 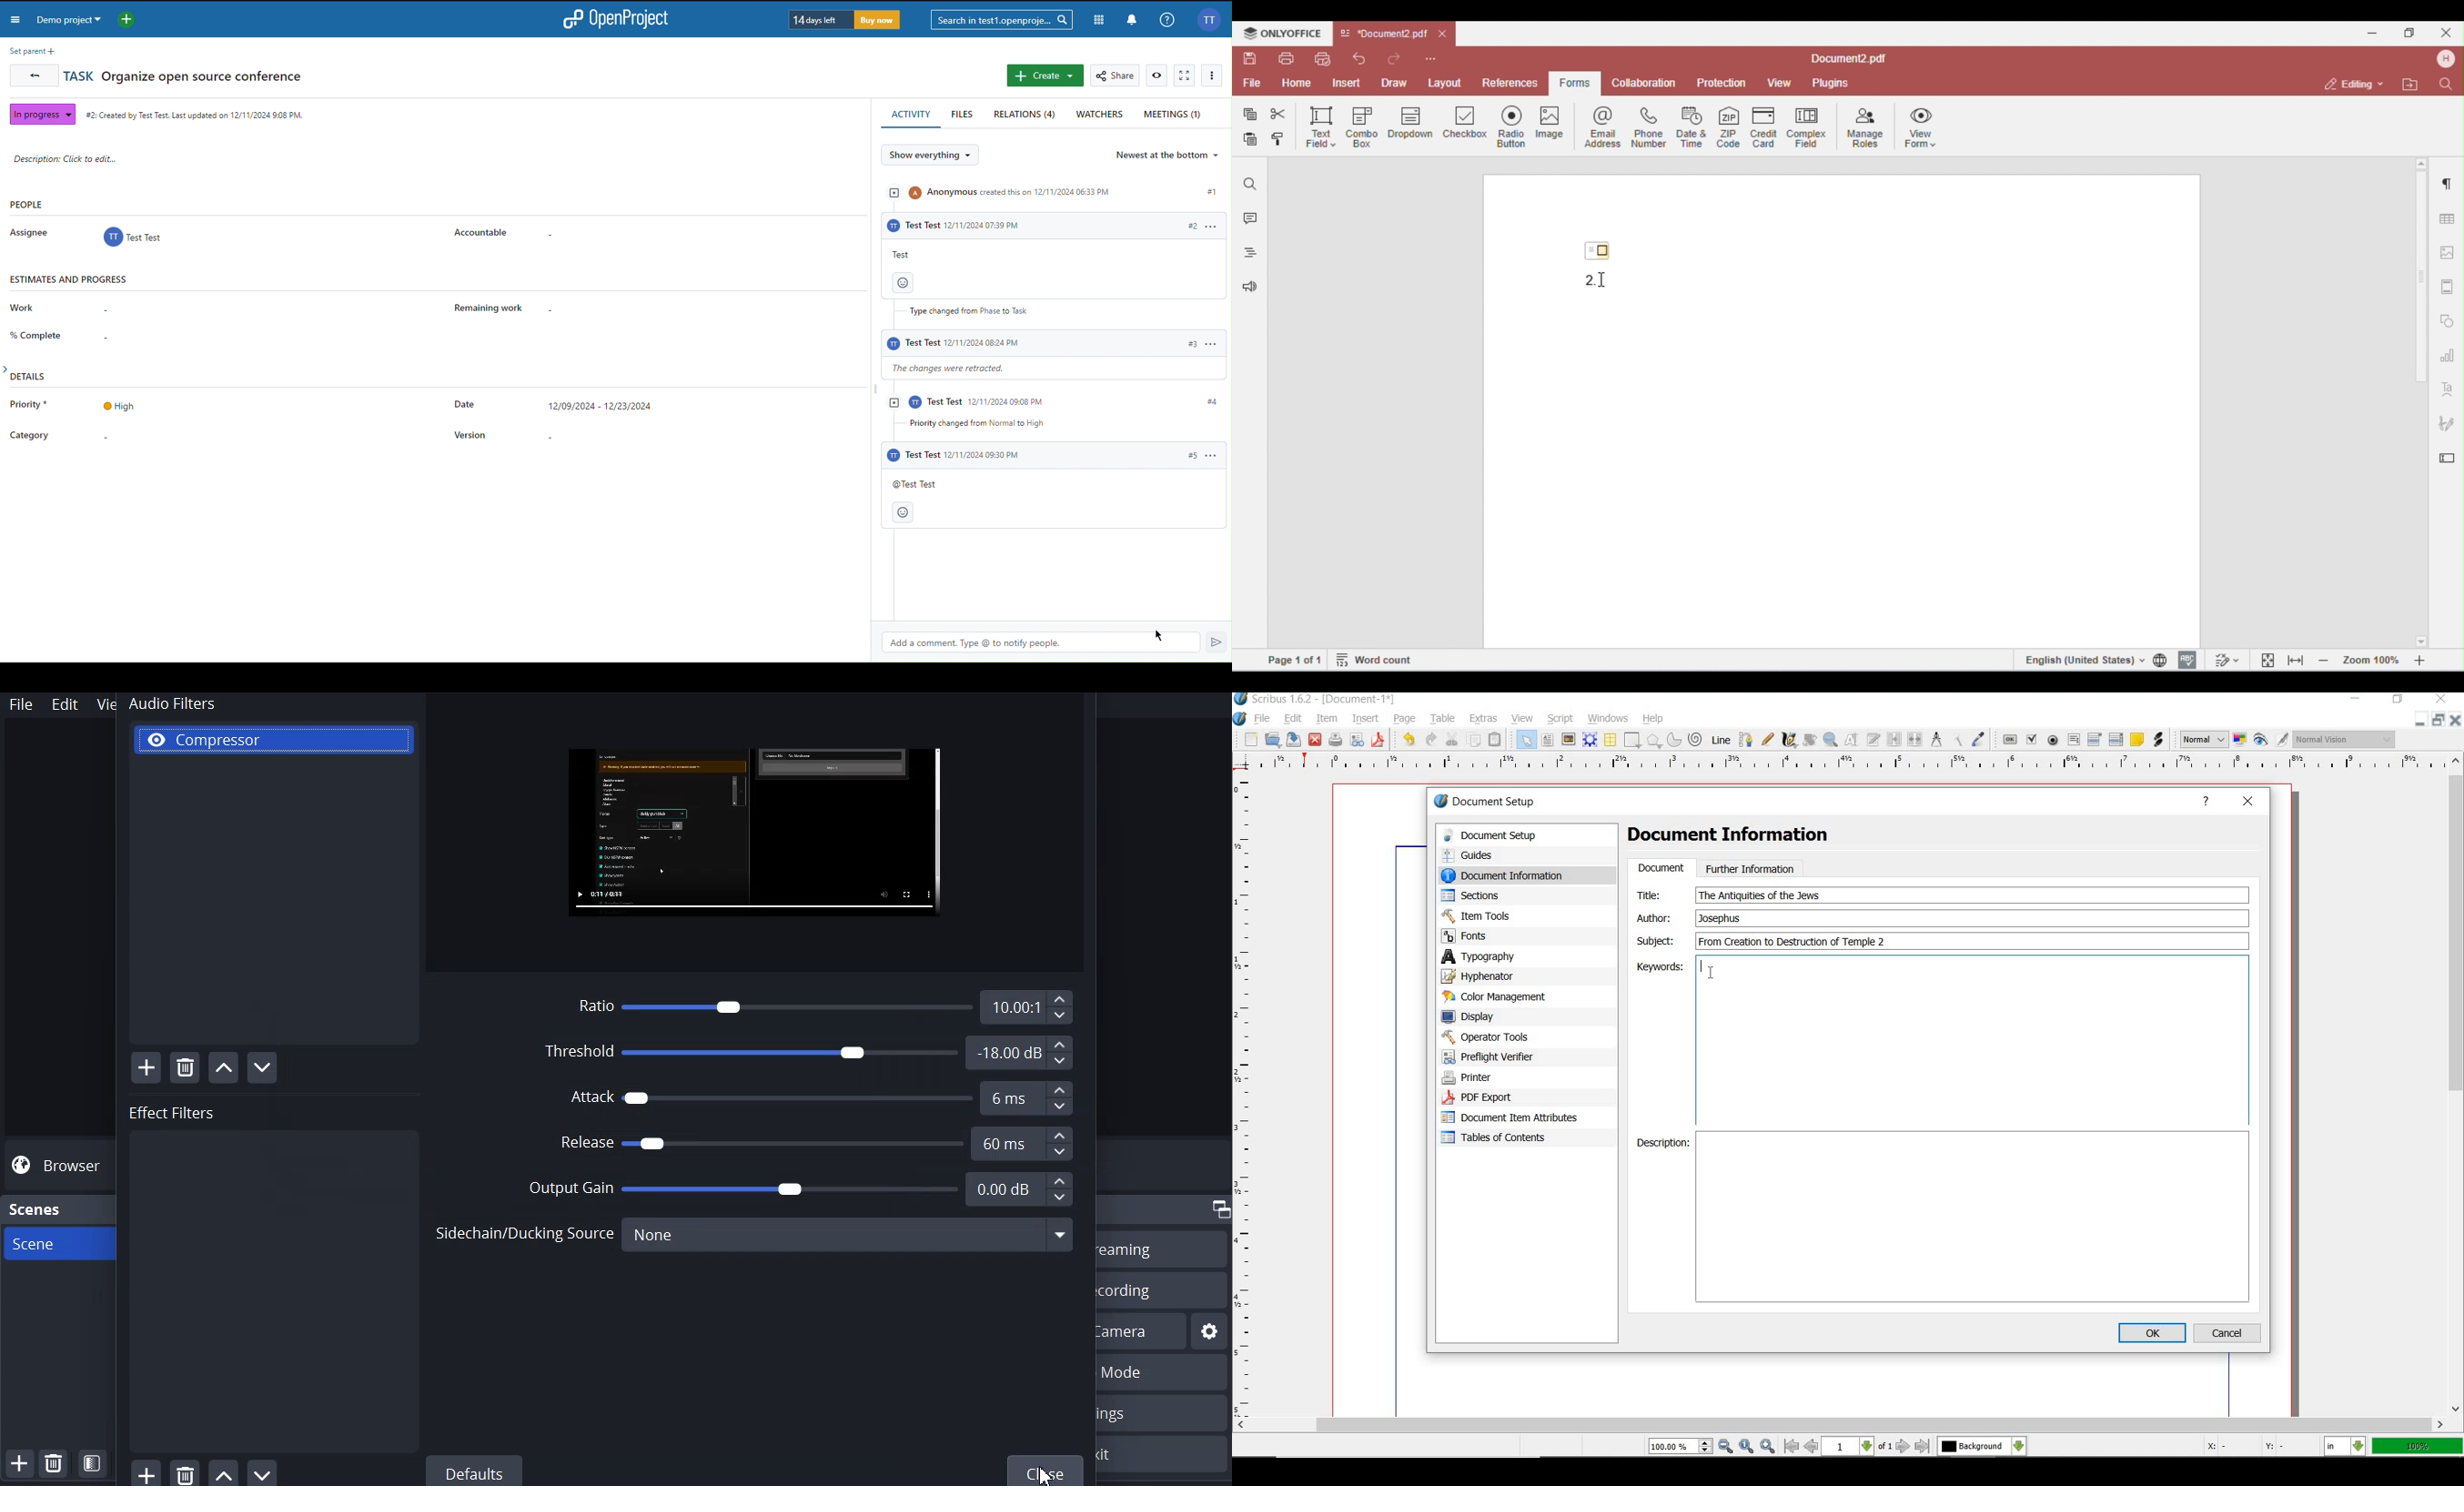 I want to click on windows, so click(x=1609, y=719).